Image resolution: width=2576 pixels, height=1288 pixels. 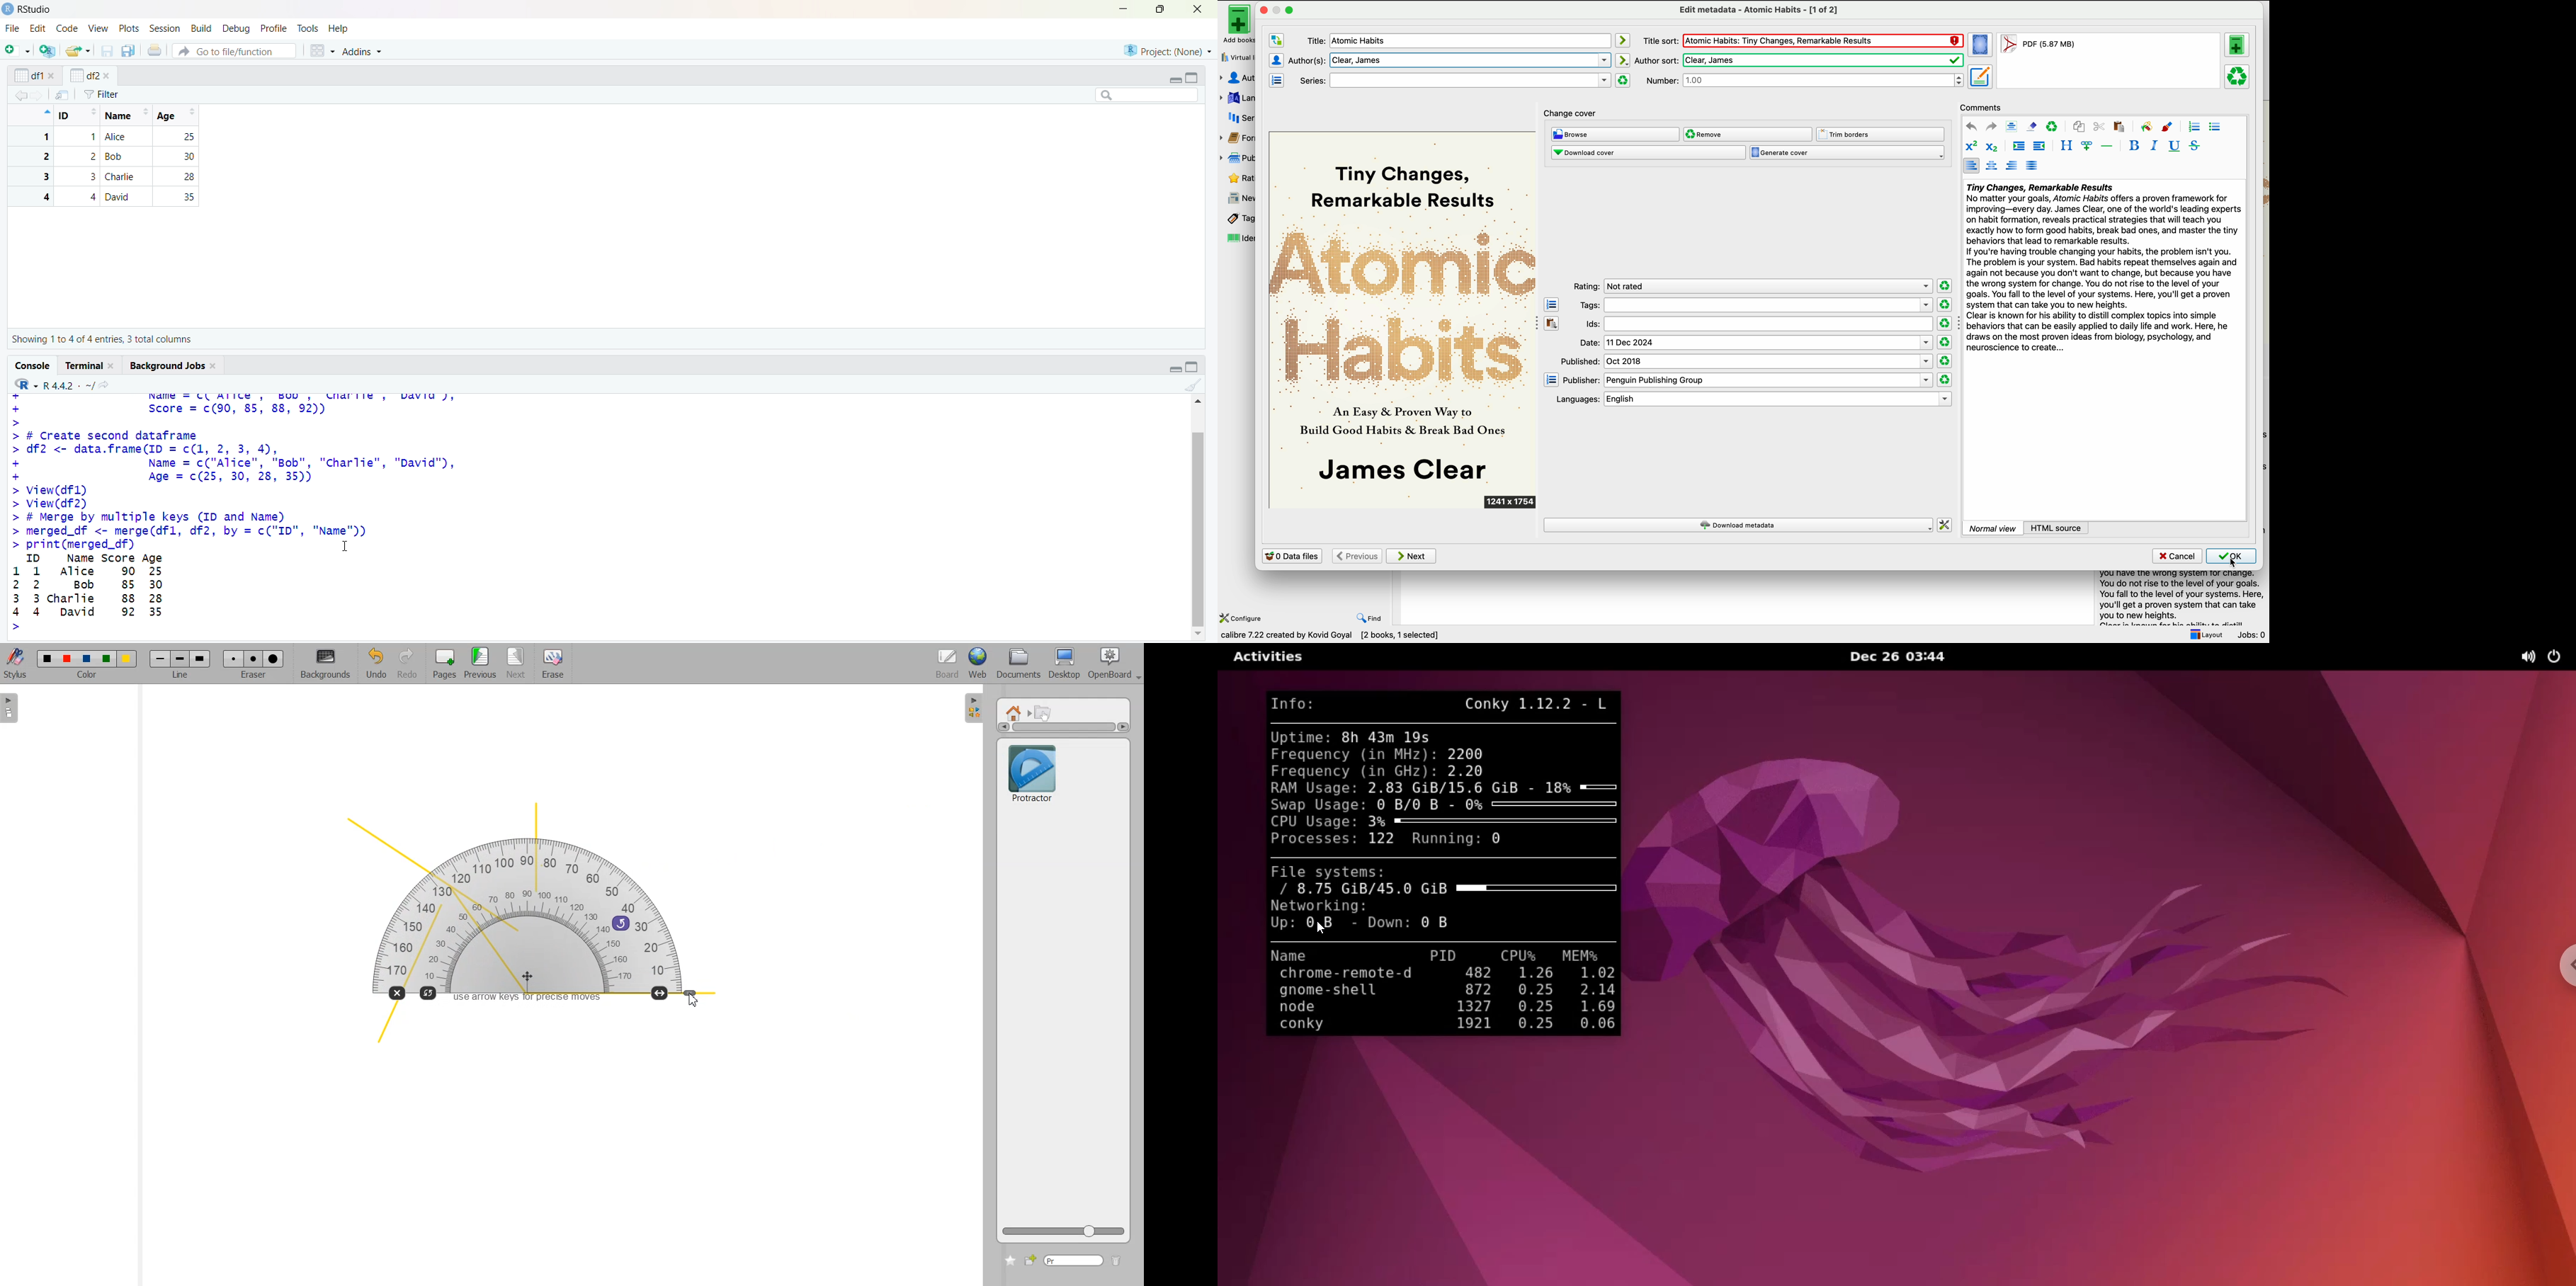 I want to click on strikeythrough, so click(x=2195, y=146).